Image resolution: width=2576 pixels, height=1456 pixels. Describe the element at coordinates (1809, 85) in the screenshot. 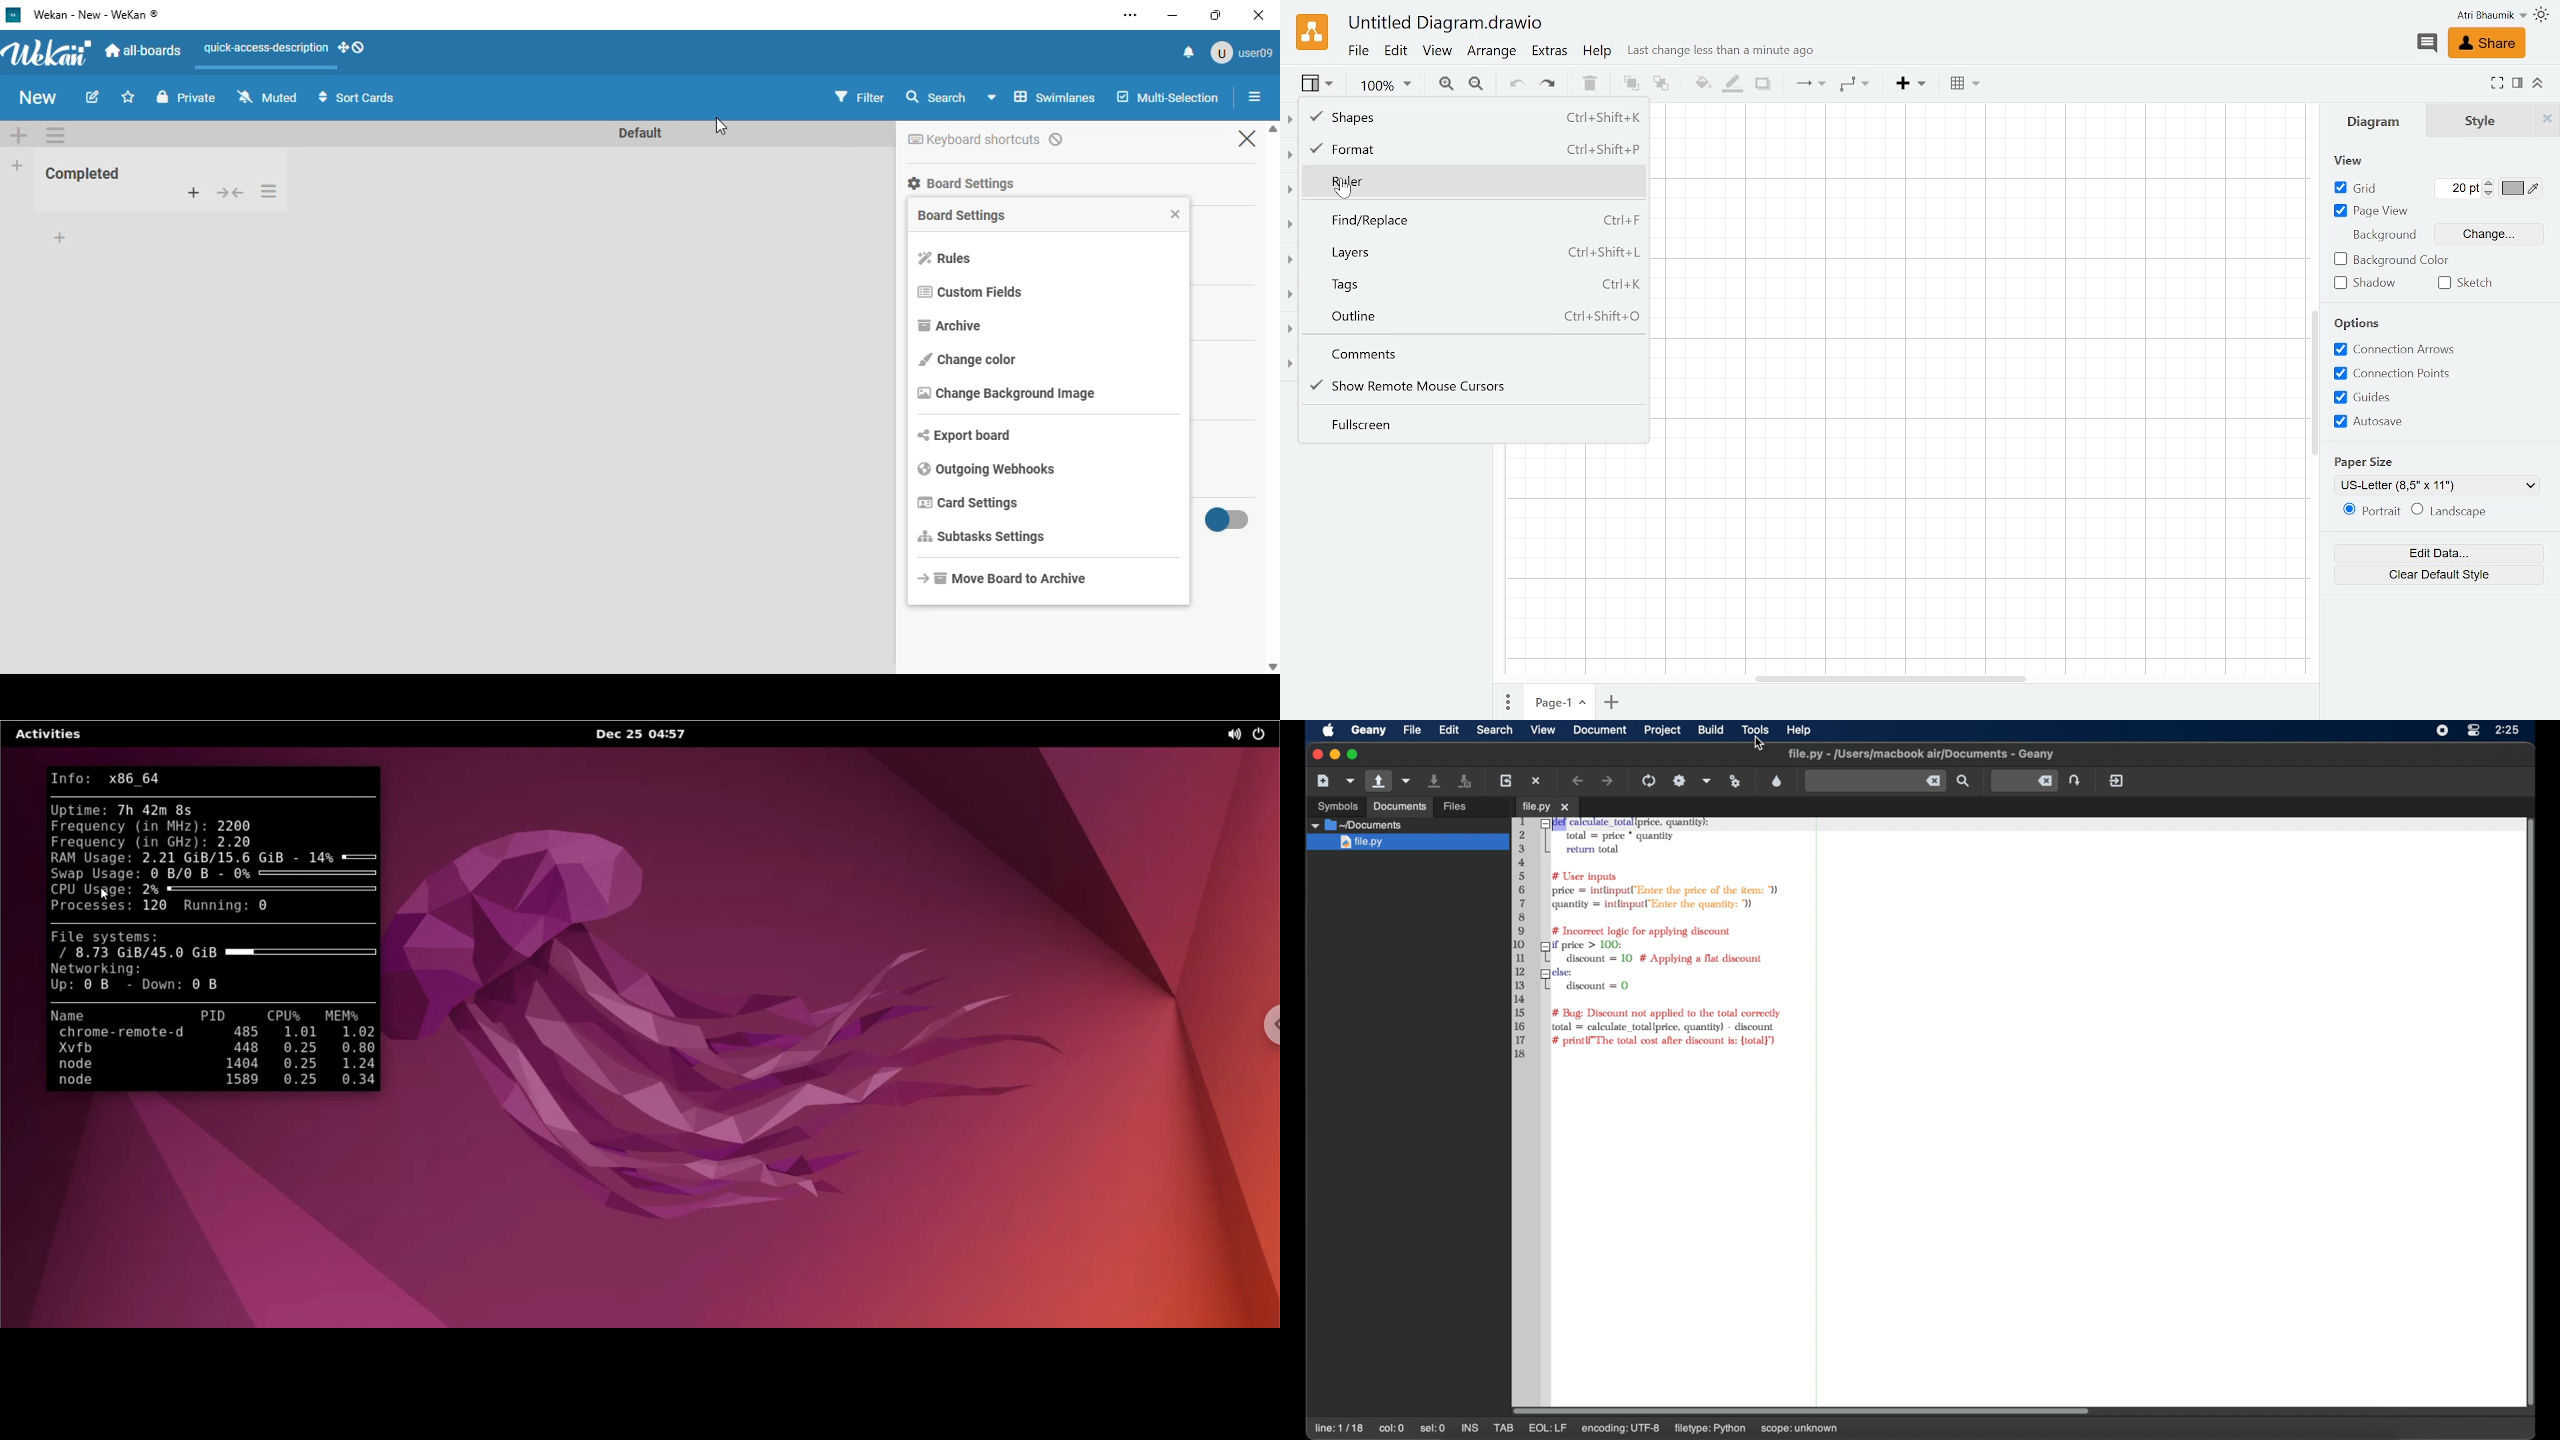

I see `Connection` at that location.